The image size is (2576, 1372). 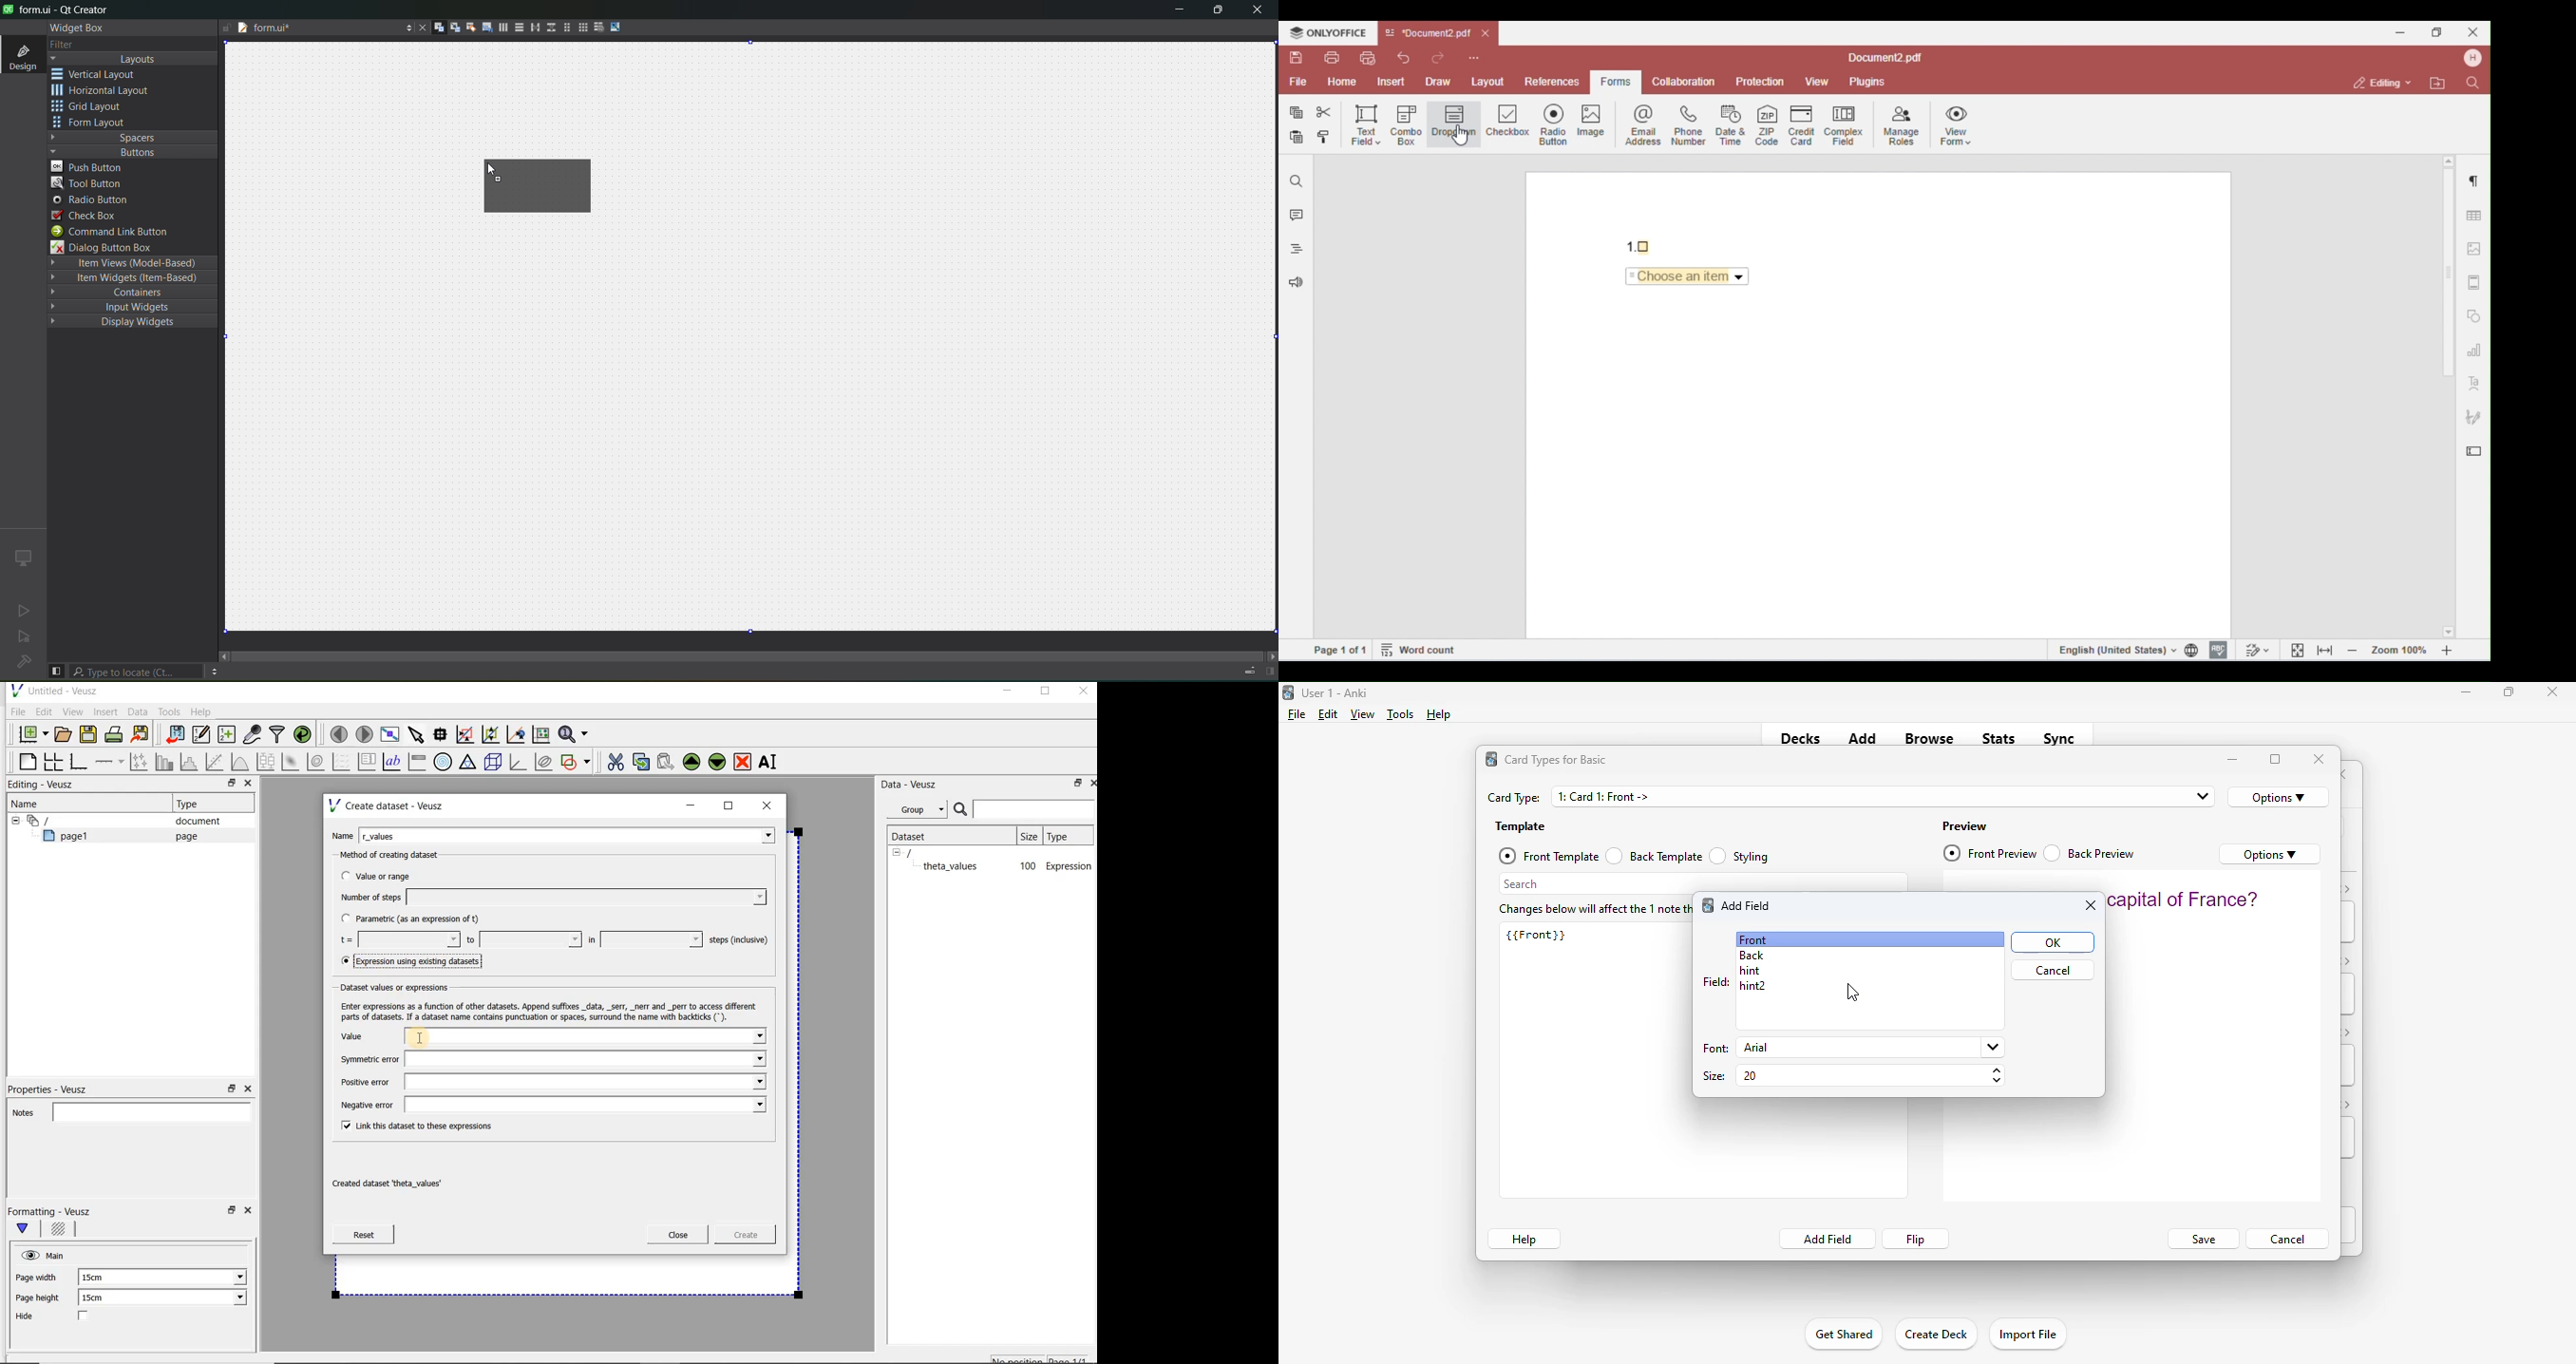 What do you see at coordinates (1752, 956) in the screenshot?
I see `back` at bounding box center [1752, 956].